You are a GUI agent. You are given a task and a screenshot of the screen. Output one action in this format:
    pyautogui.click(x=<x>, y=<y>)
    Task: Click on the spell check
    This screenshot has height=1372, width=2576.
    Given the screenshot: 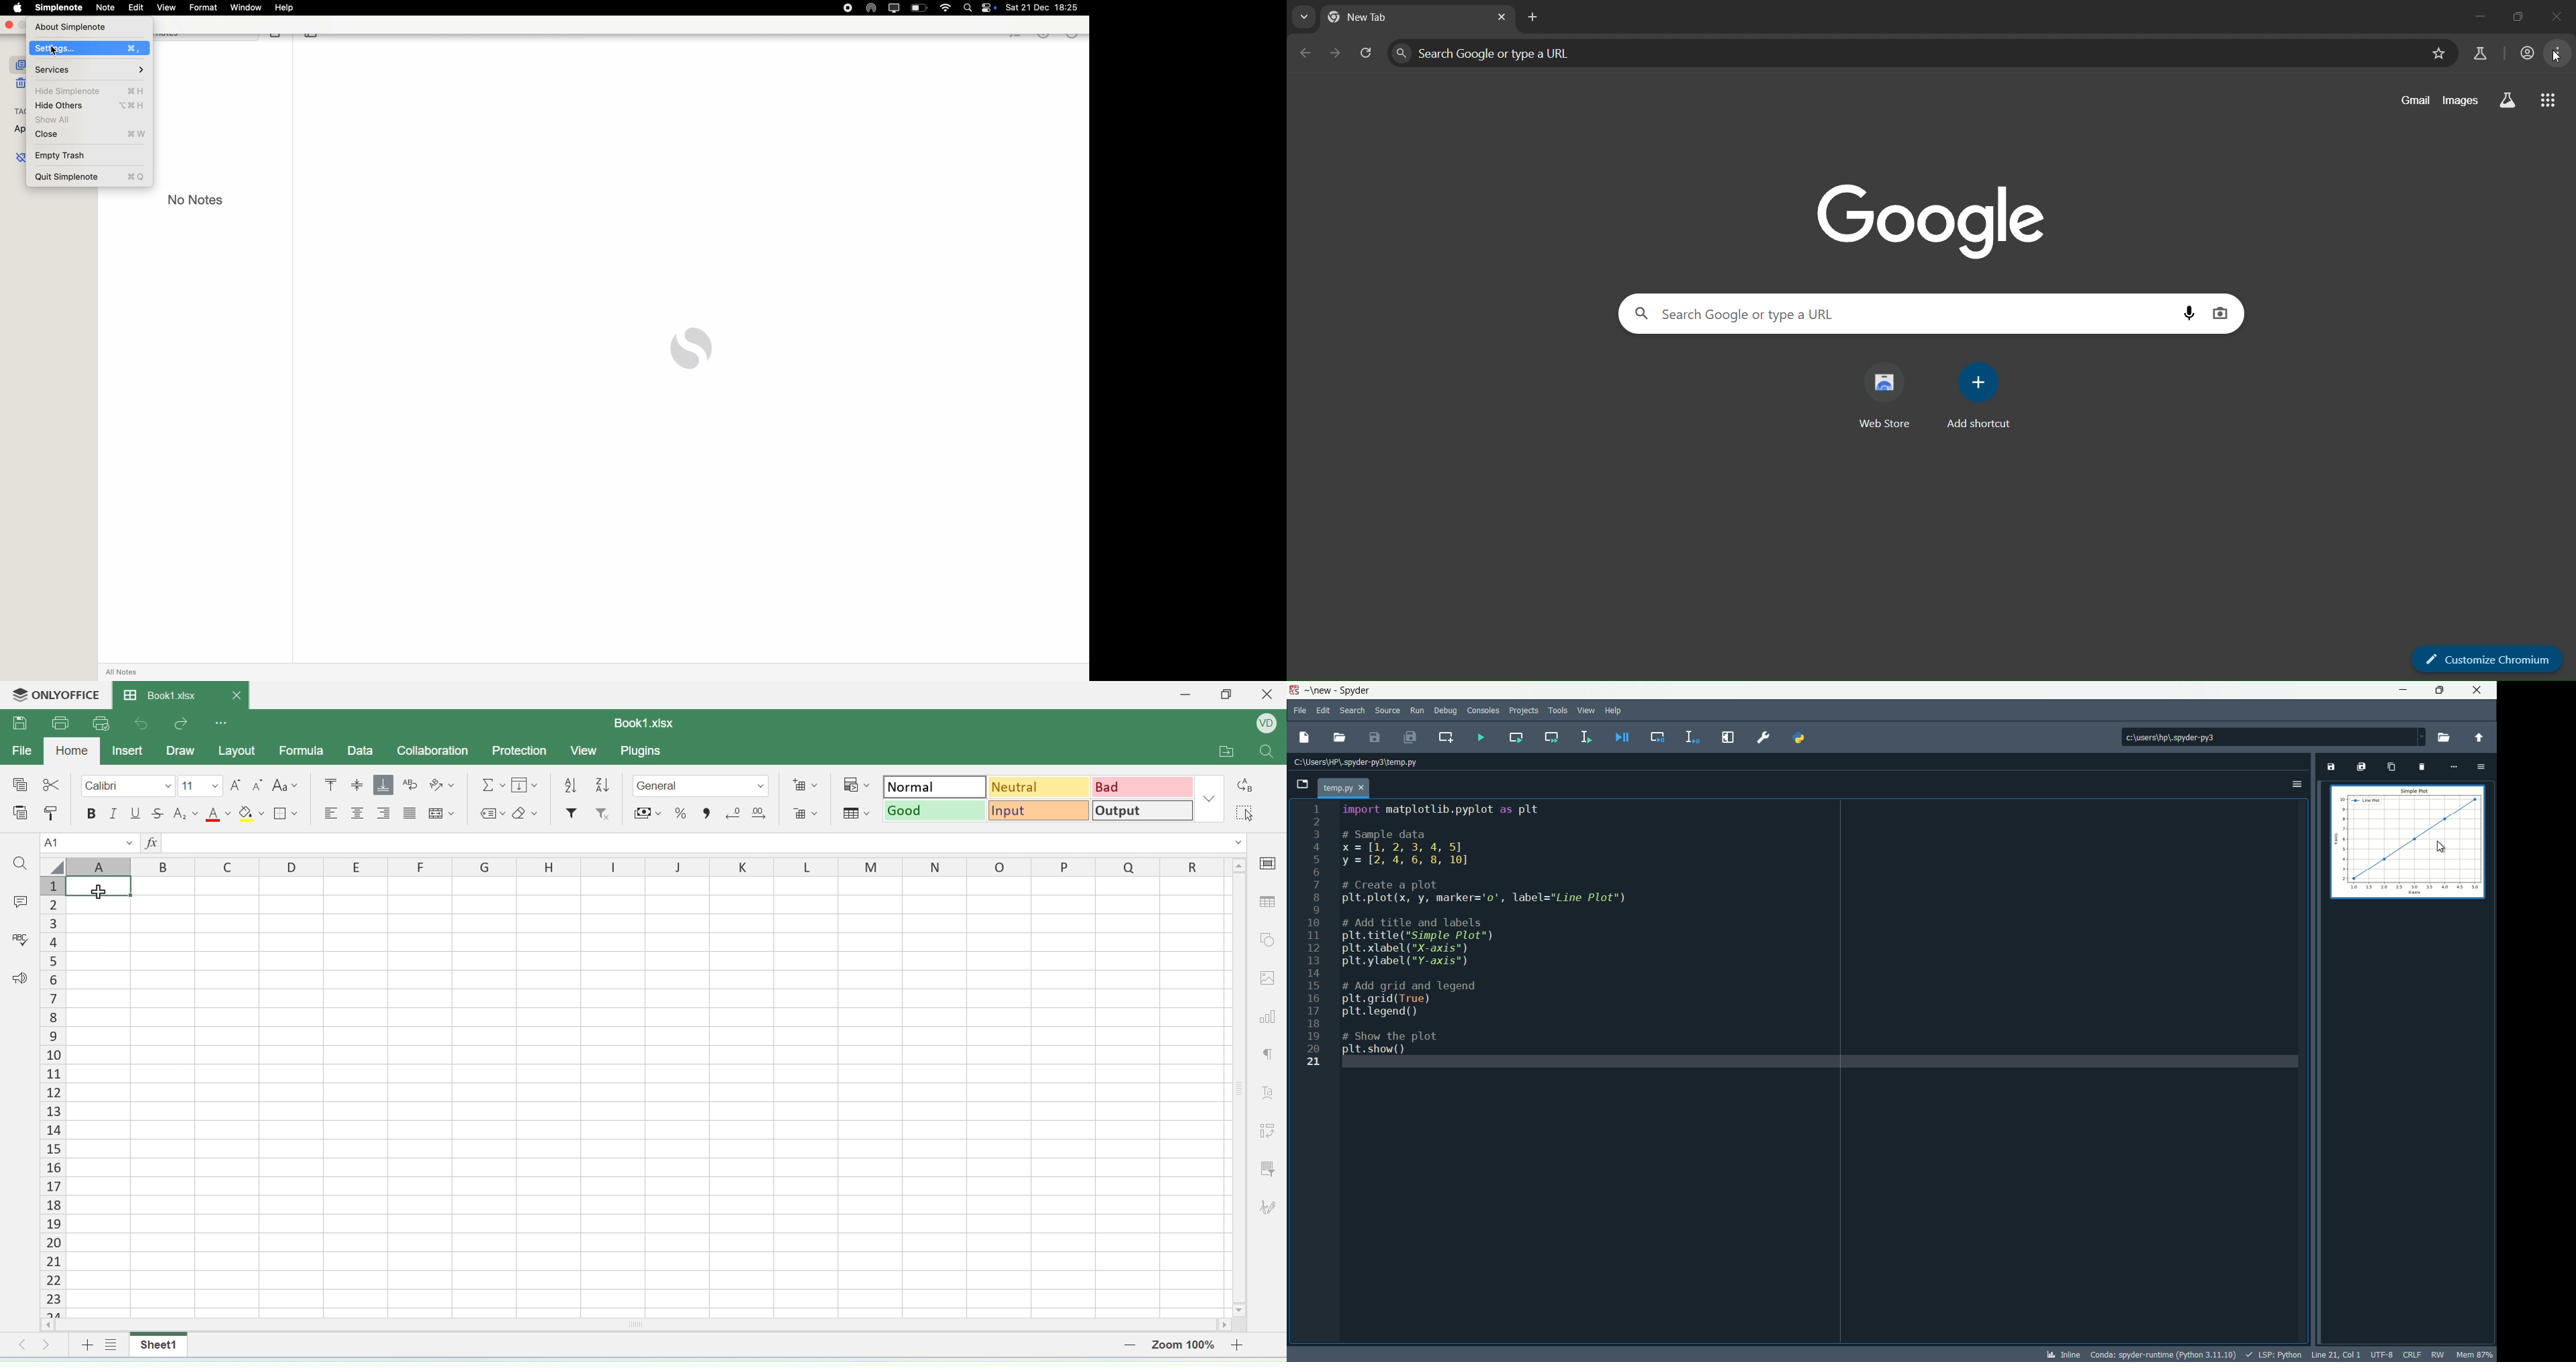 What is the action you would take?
    pyautogui.click(x=21, y=938)
    